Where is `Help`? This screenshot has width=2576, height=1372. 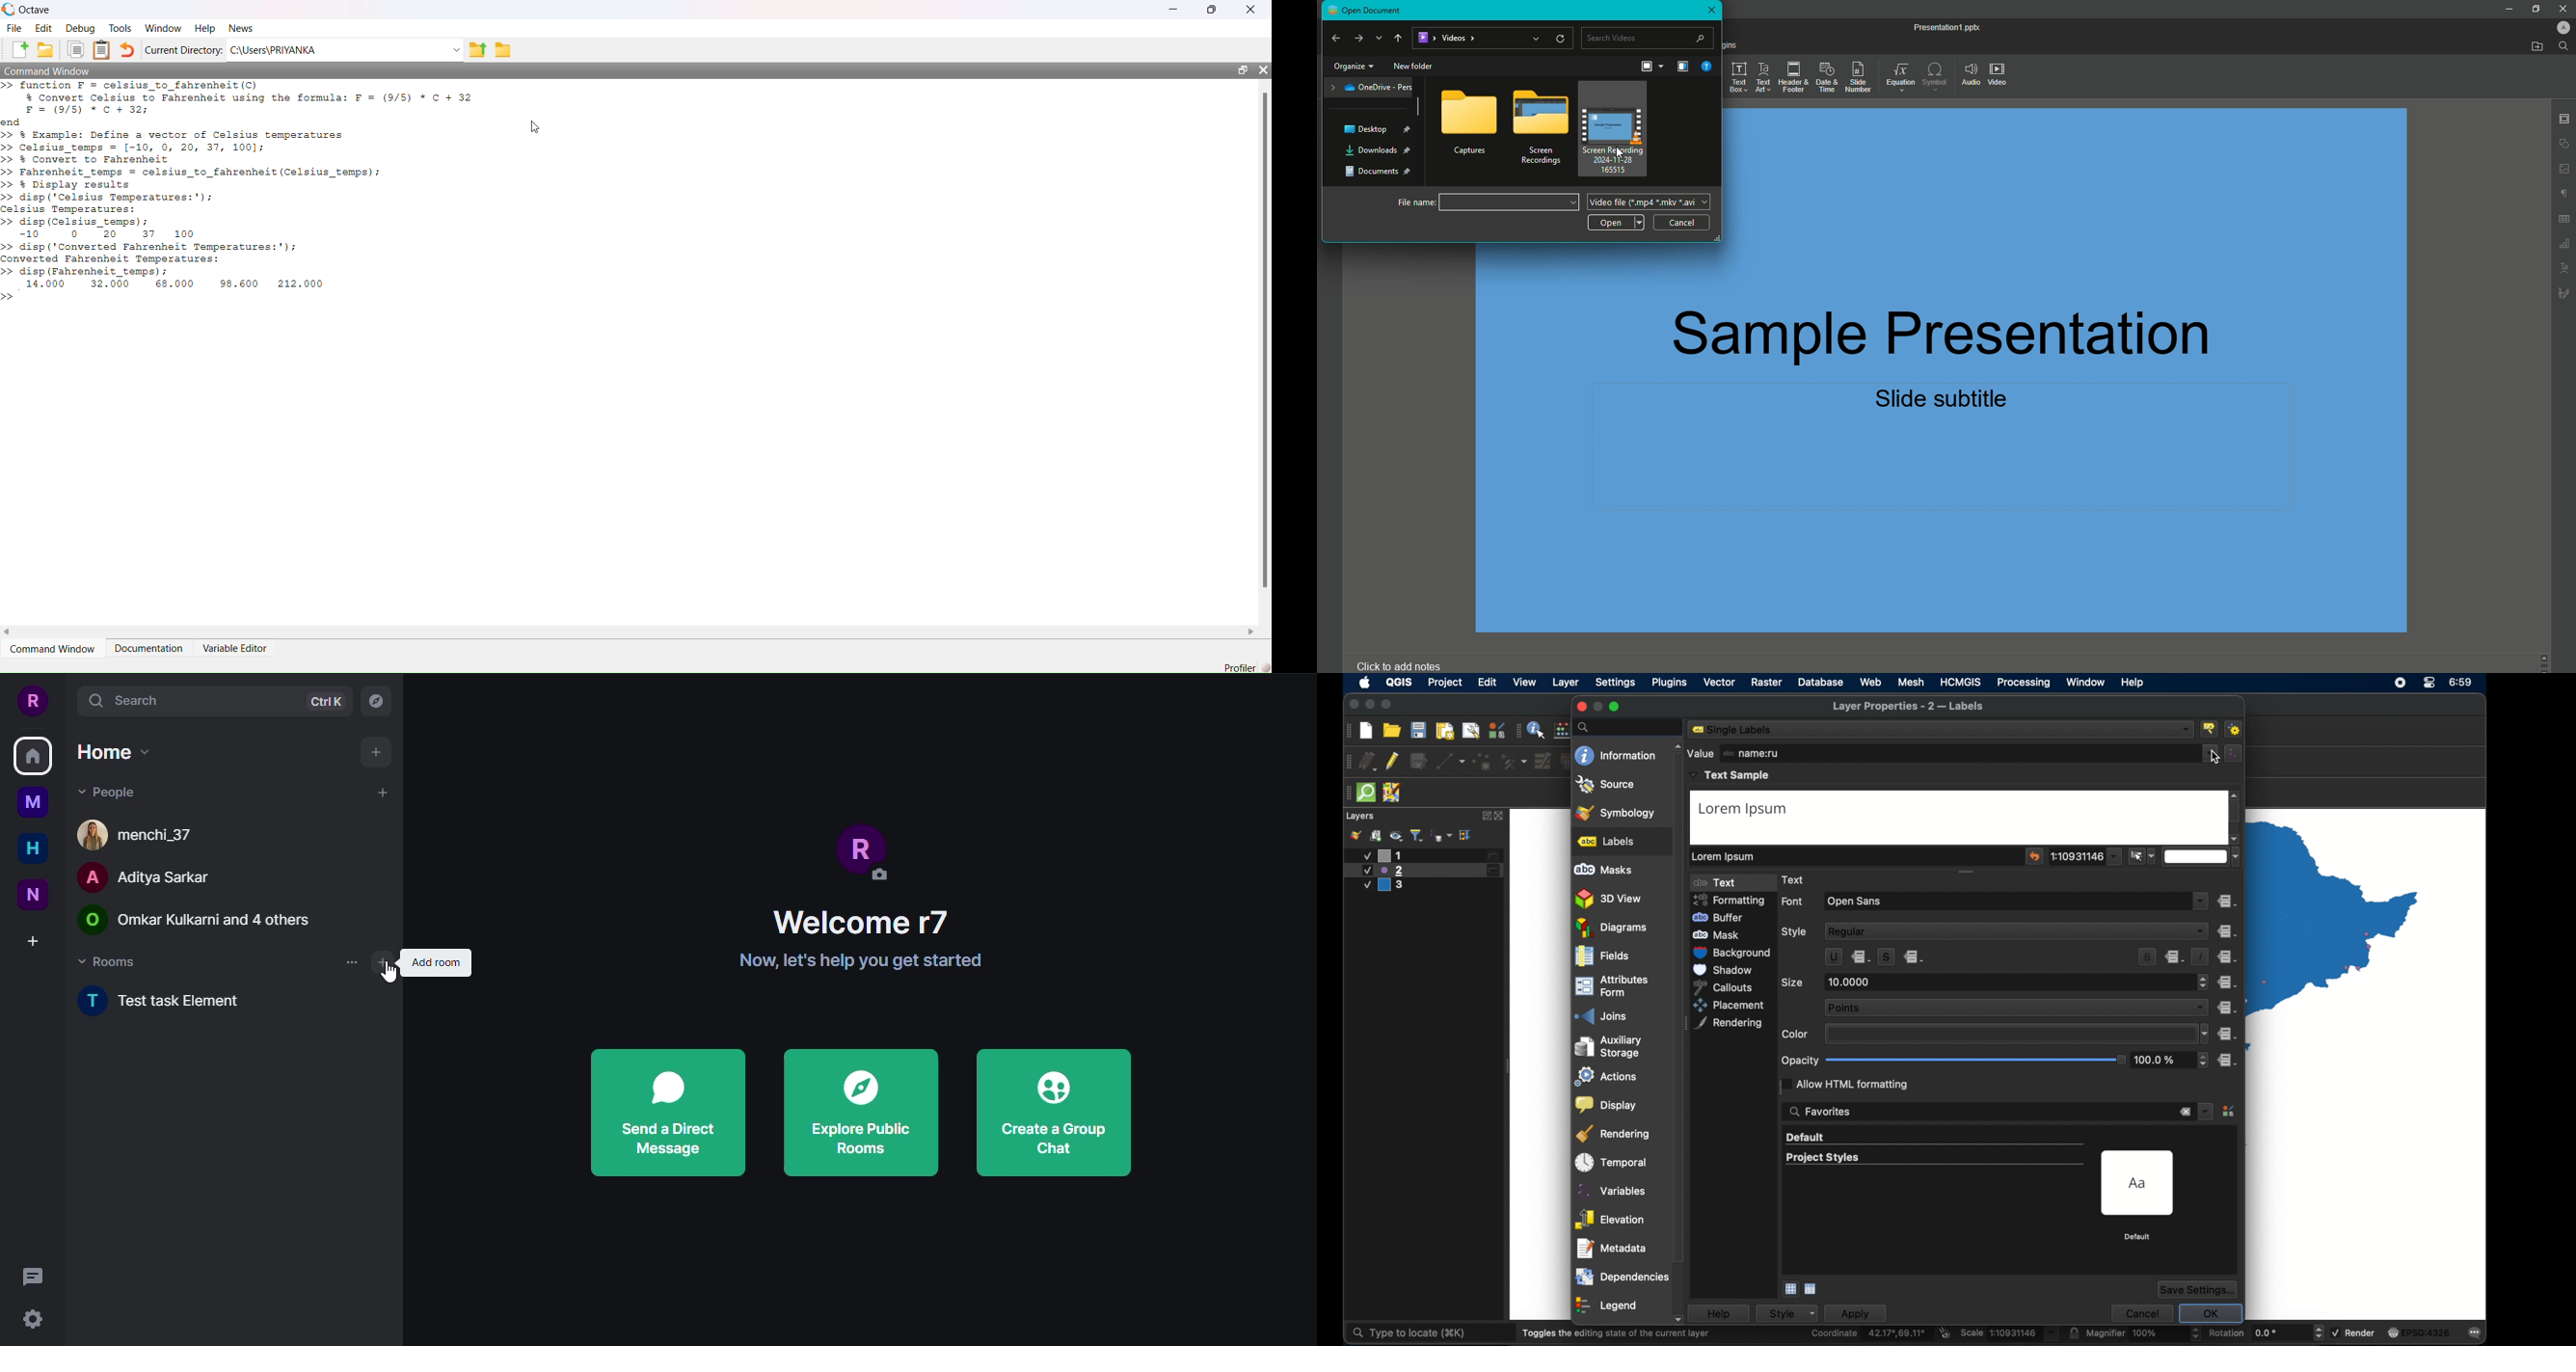
Help is located at coordinates (1707, 67).